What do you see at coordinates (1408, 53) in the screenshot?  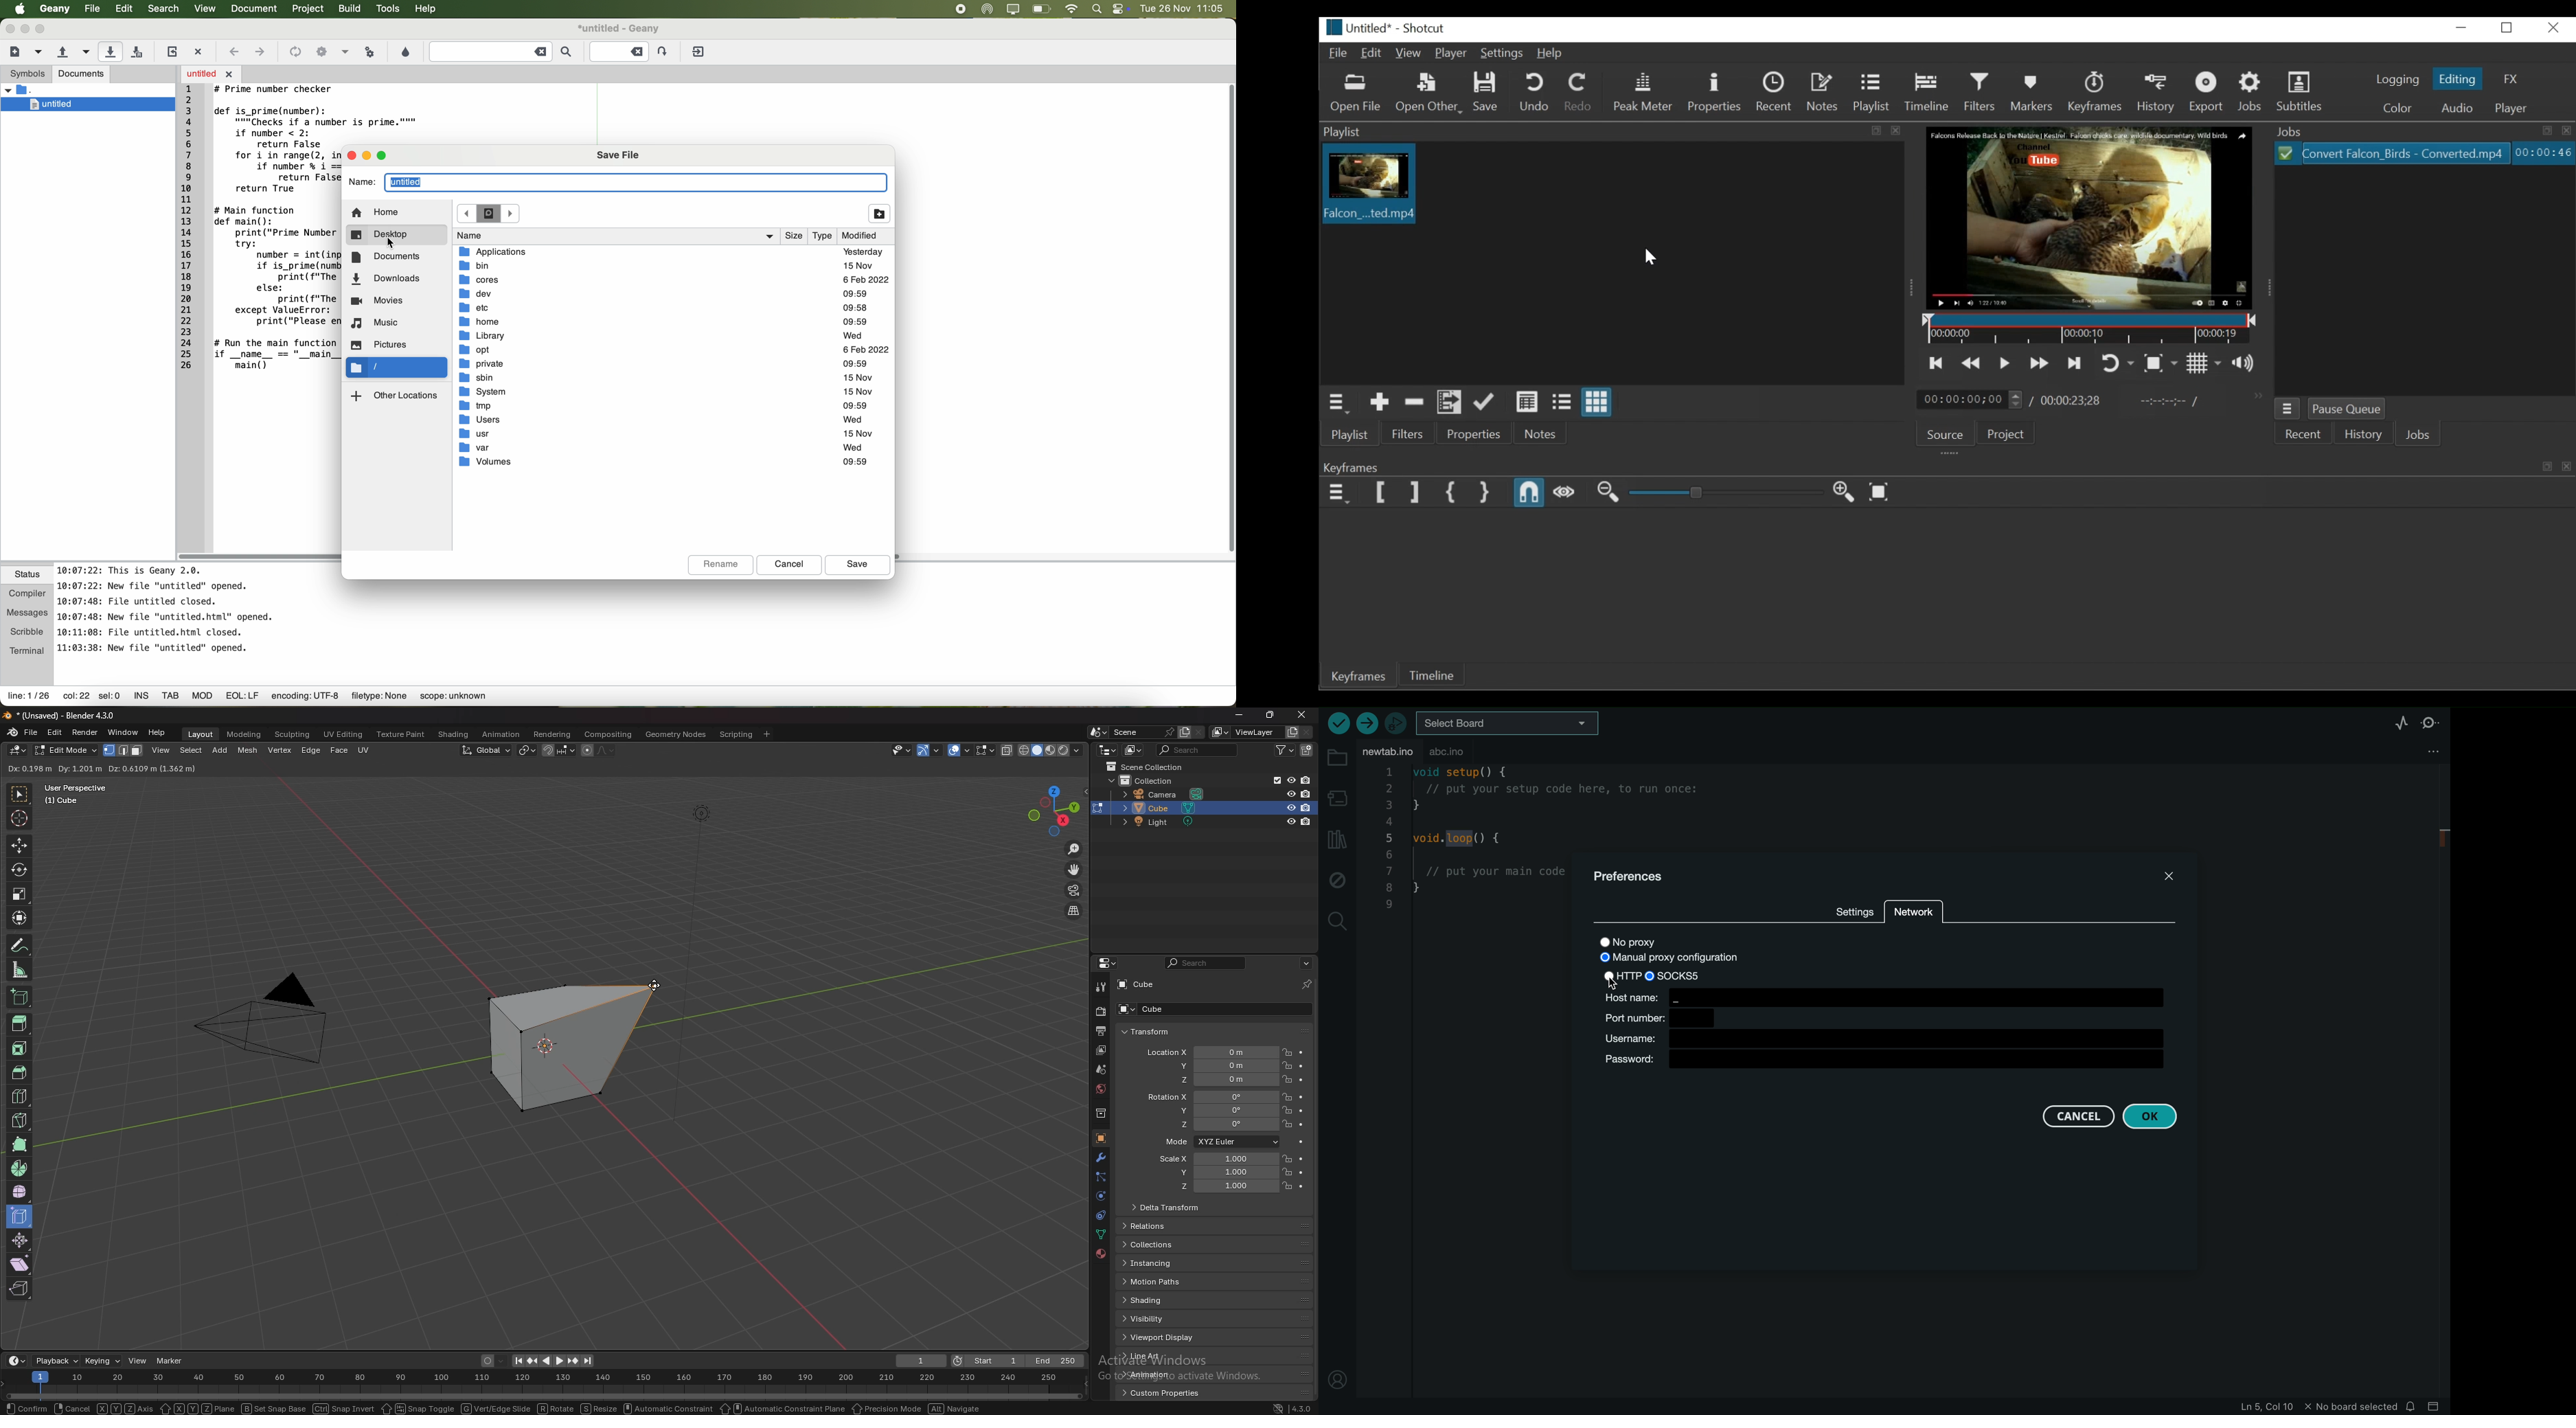 I see `View` at bounding box center [1408, 53].